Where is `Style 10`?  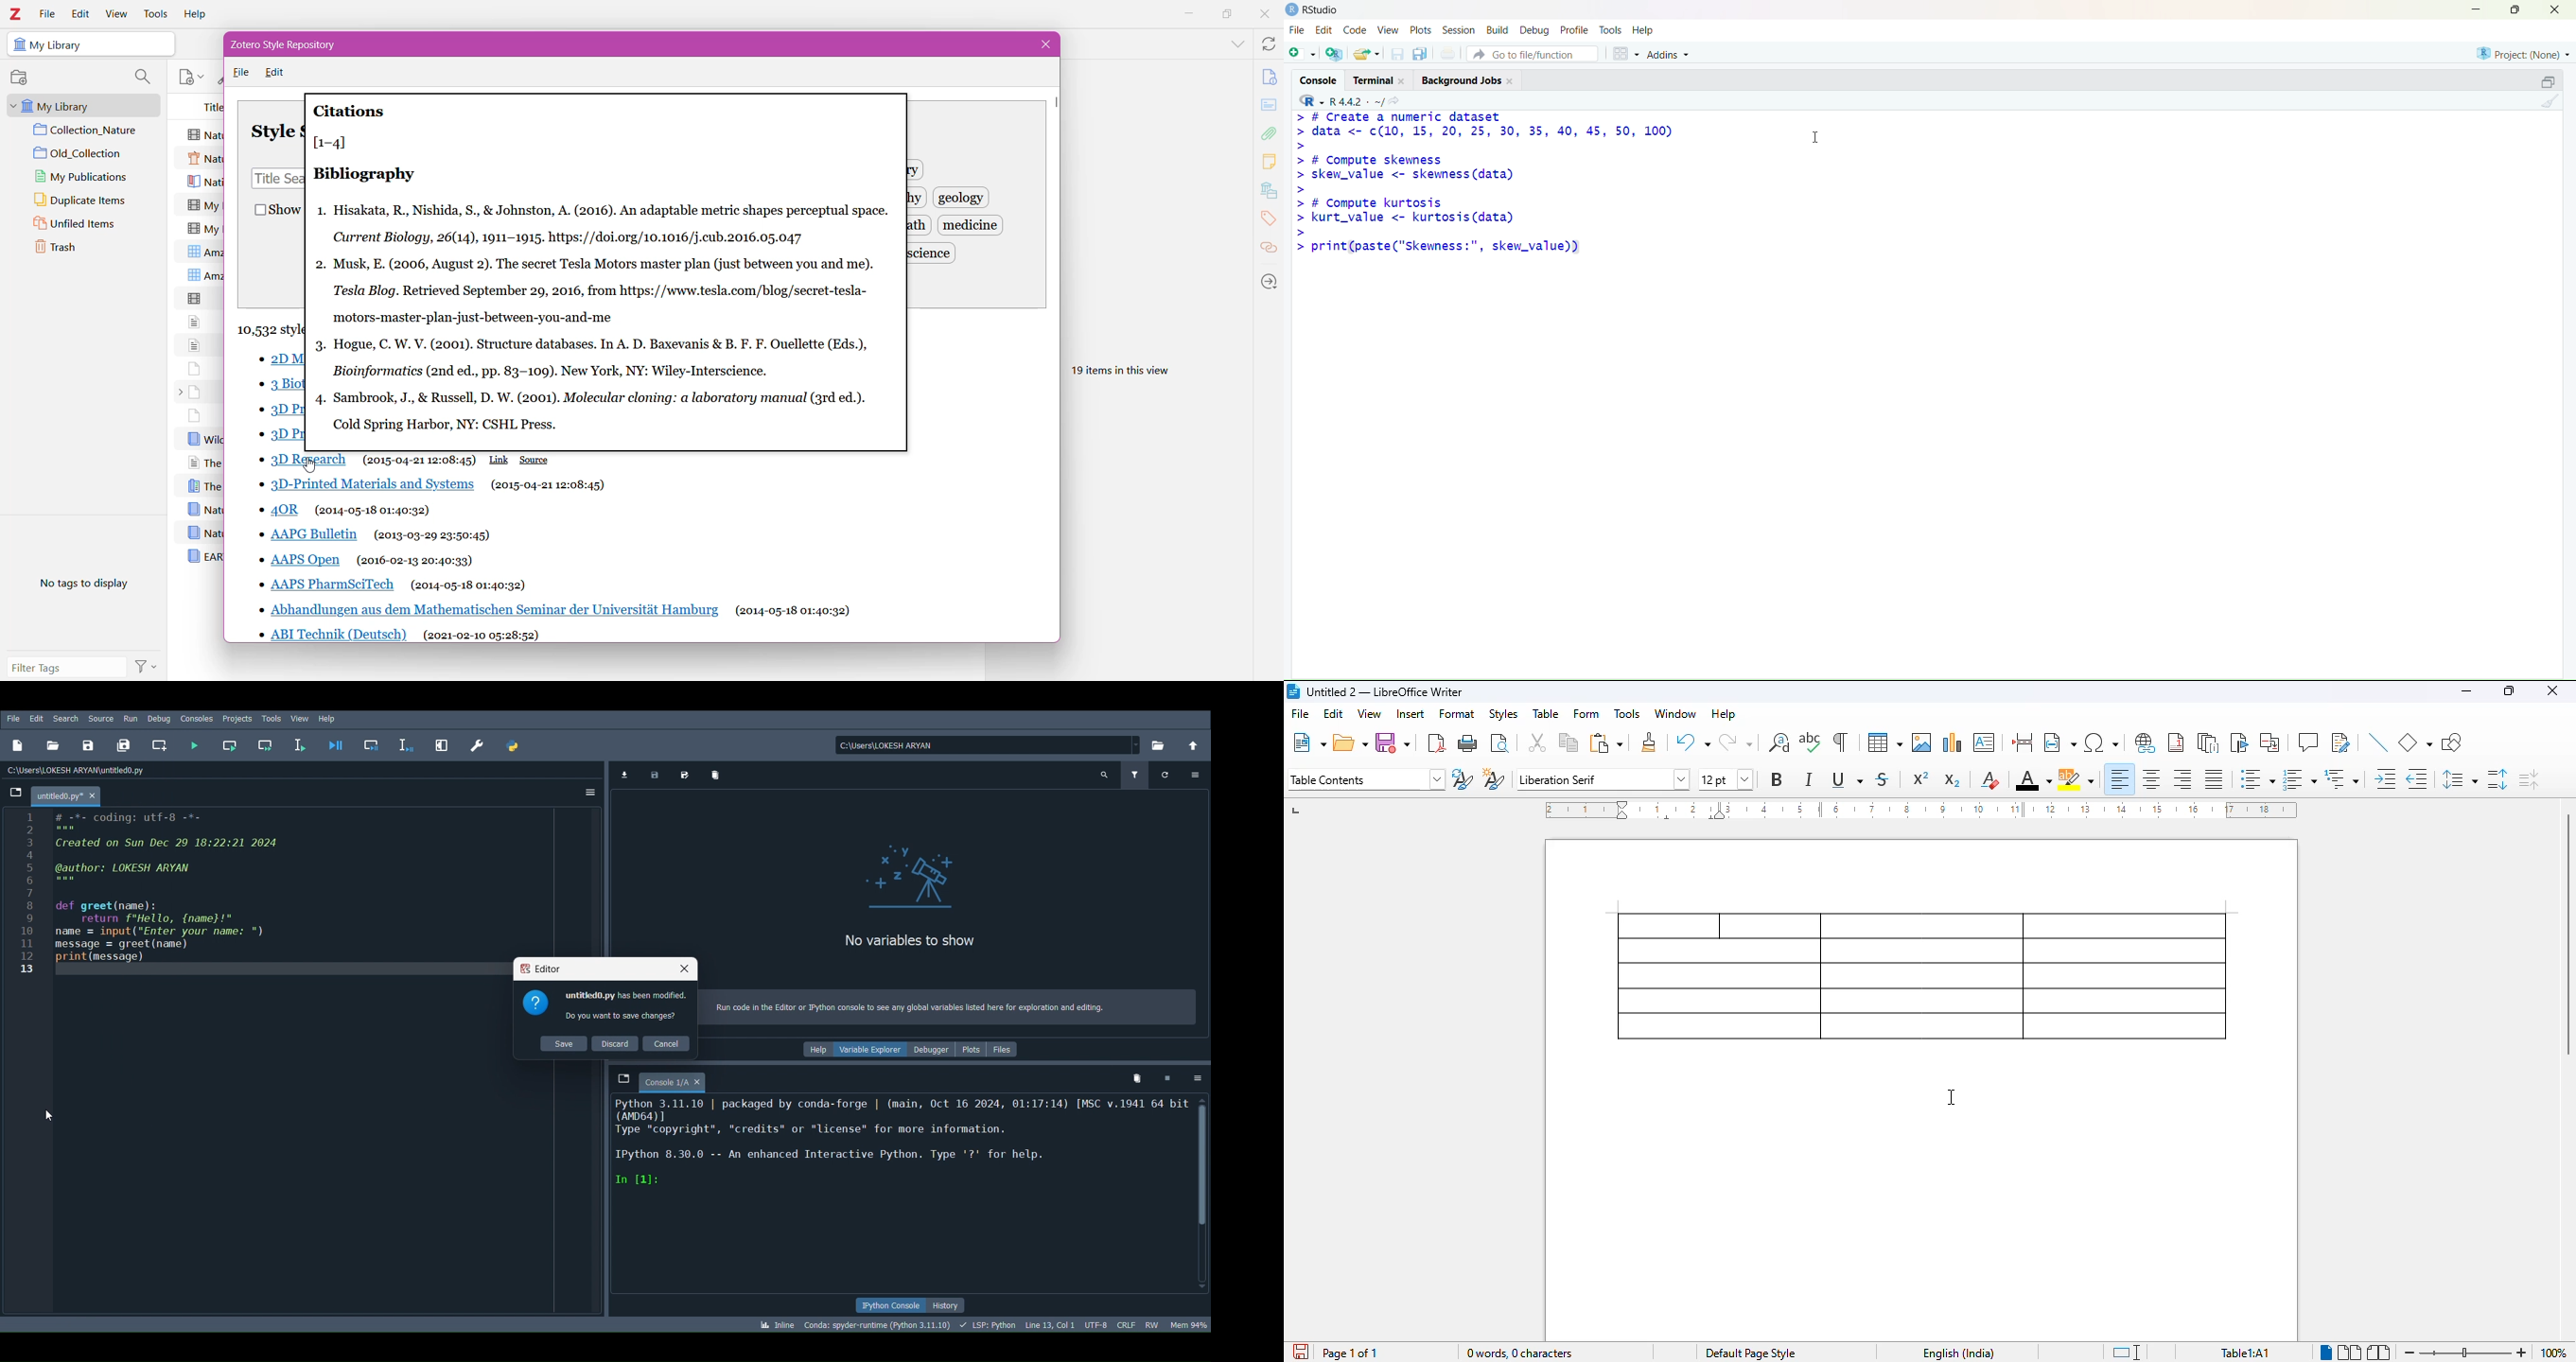
Style 10 is located at coordinates (327, 585).